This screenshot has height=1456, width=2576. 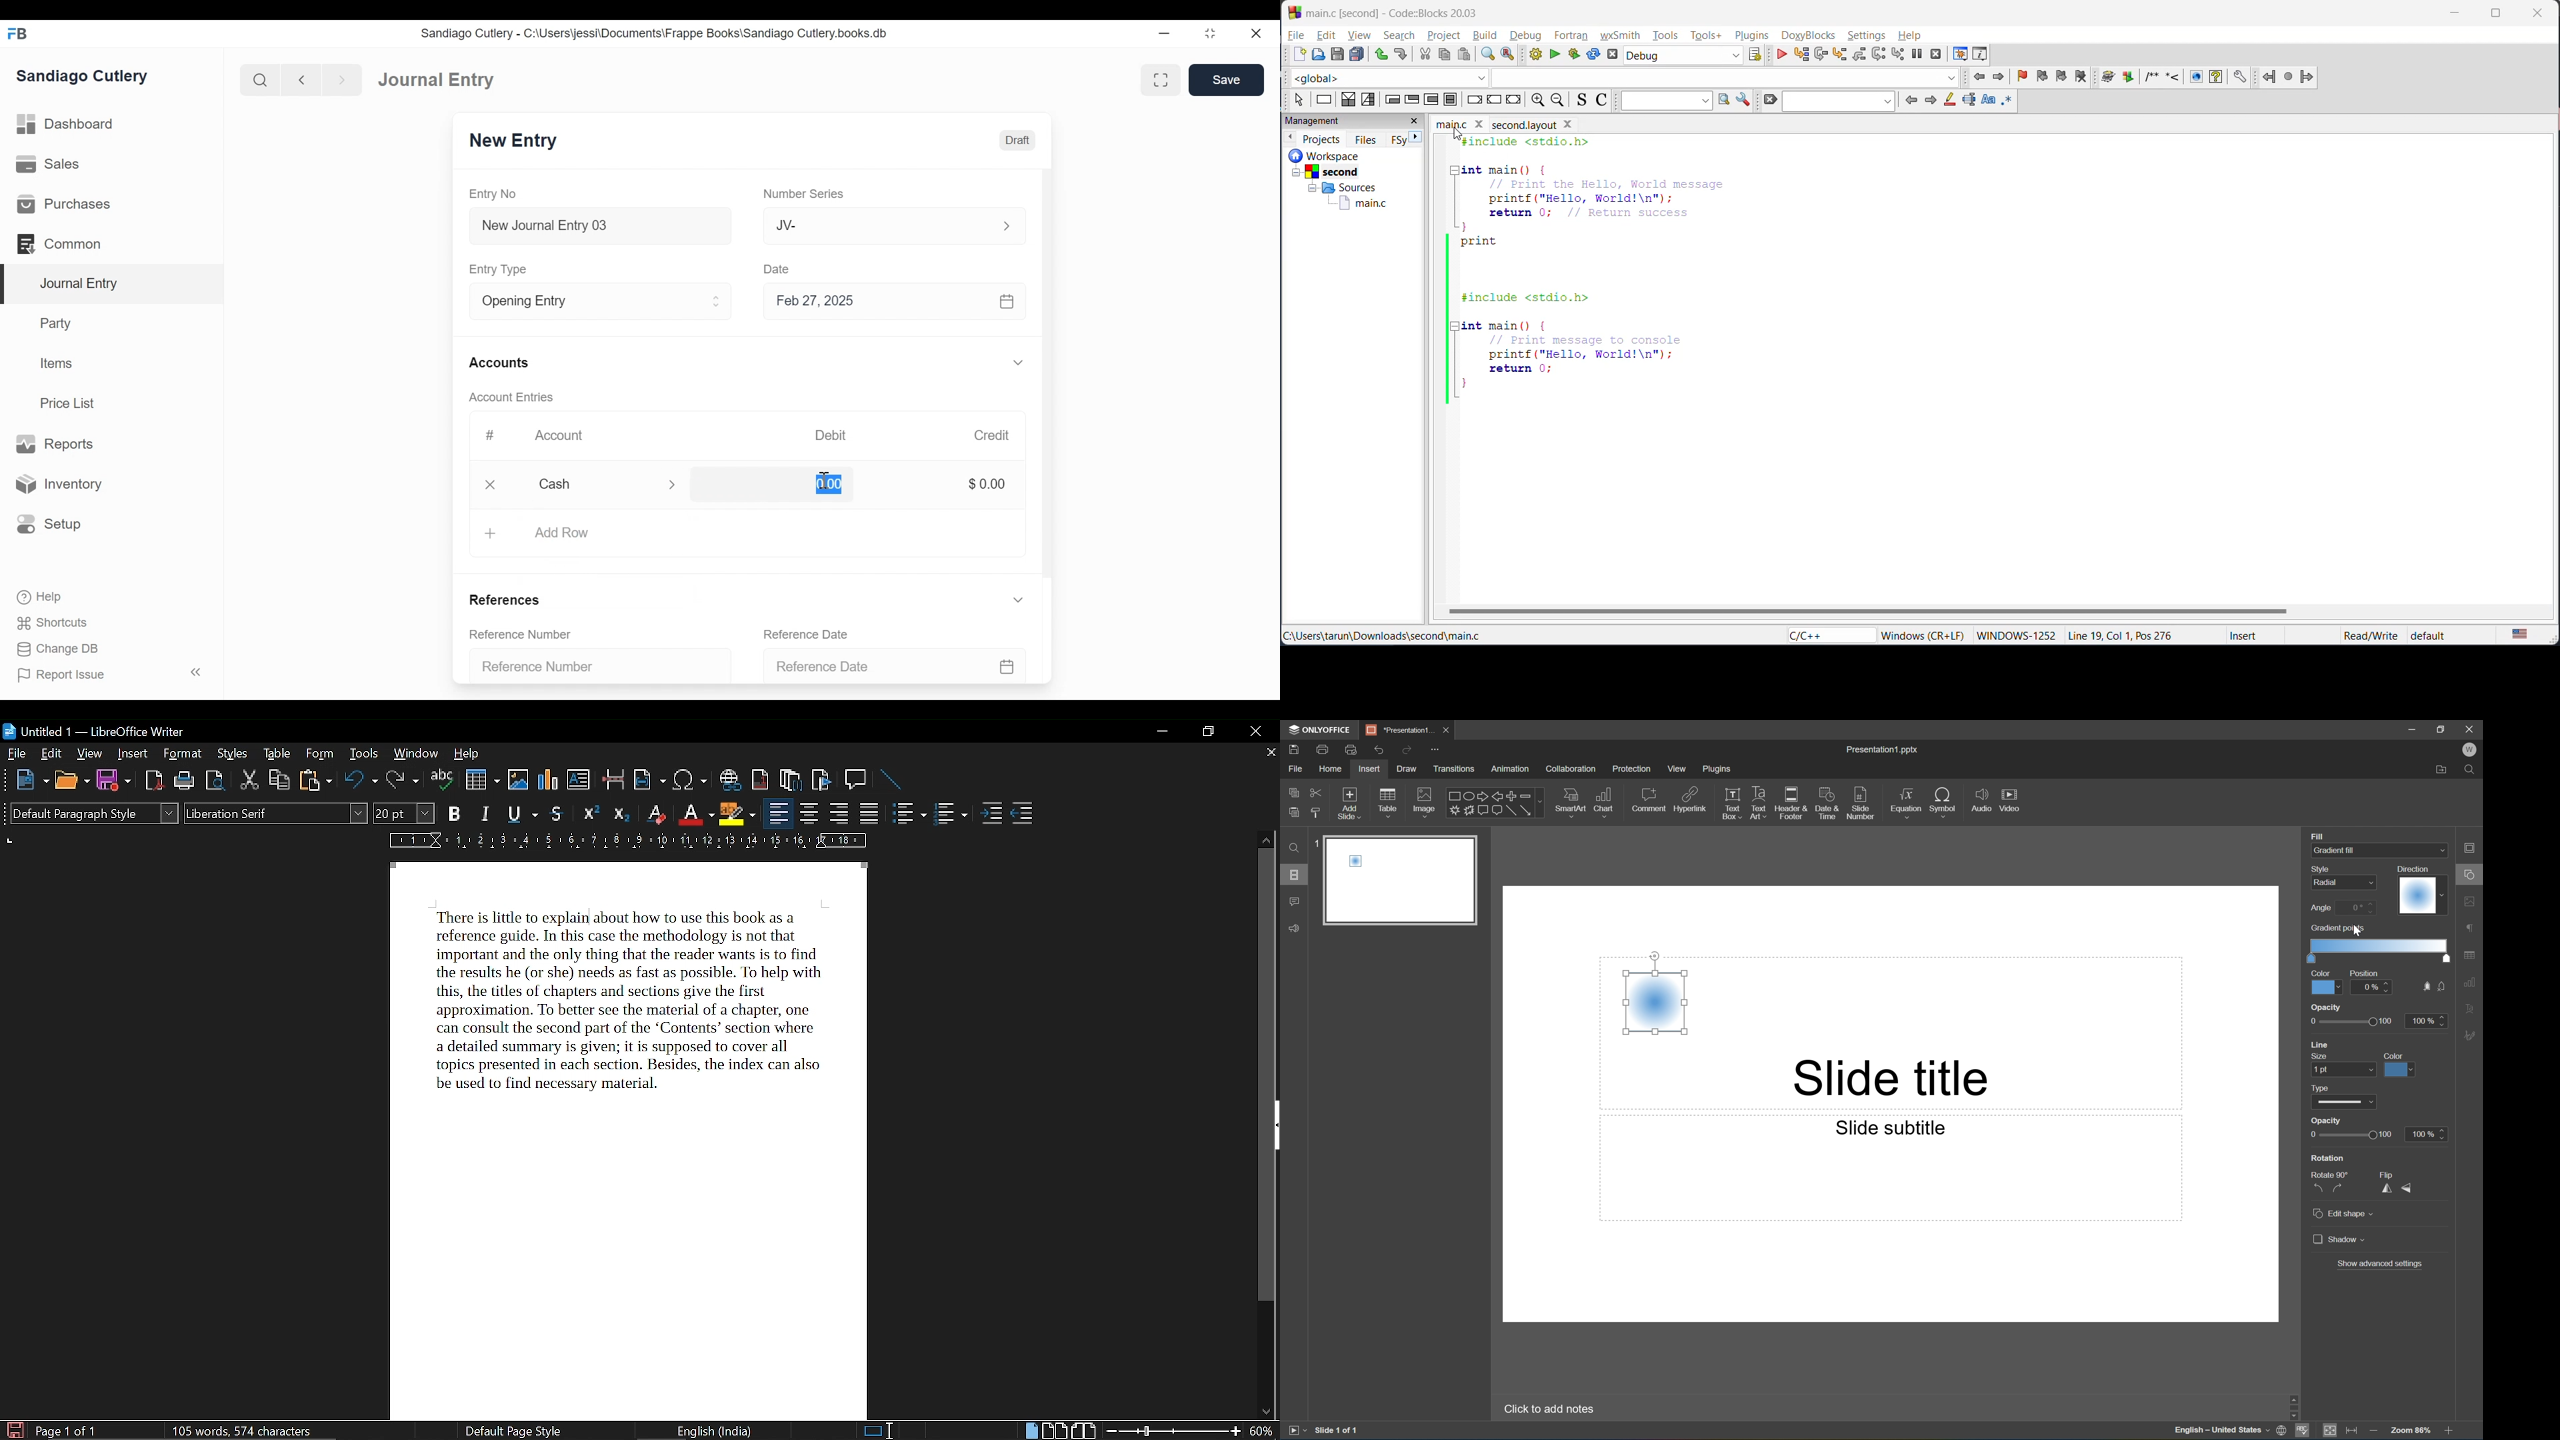 What do you see at coordinates (588, 917) in the screenshot?
I see `cursor` at bounding box center [588, 917].